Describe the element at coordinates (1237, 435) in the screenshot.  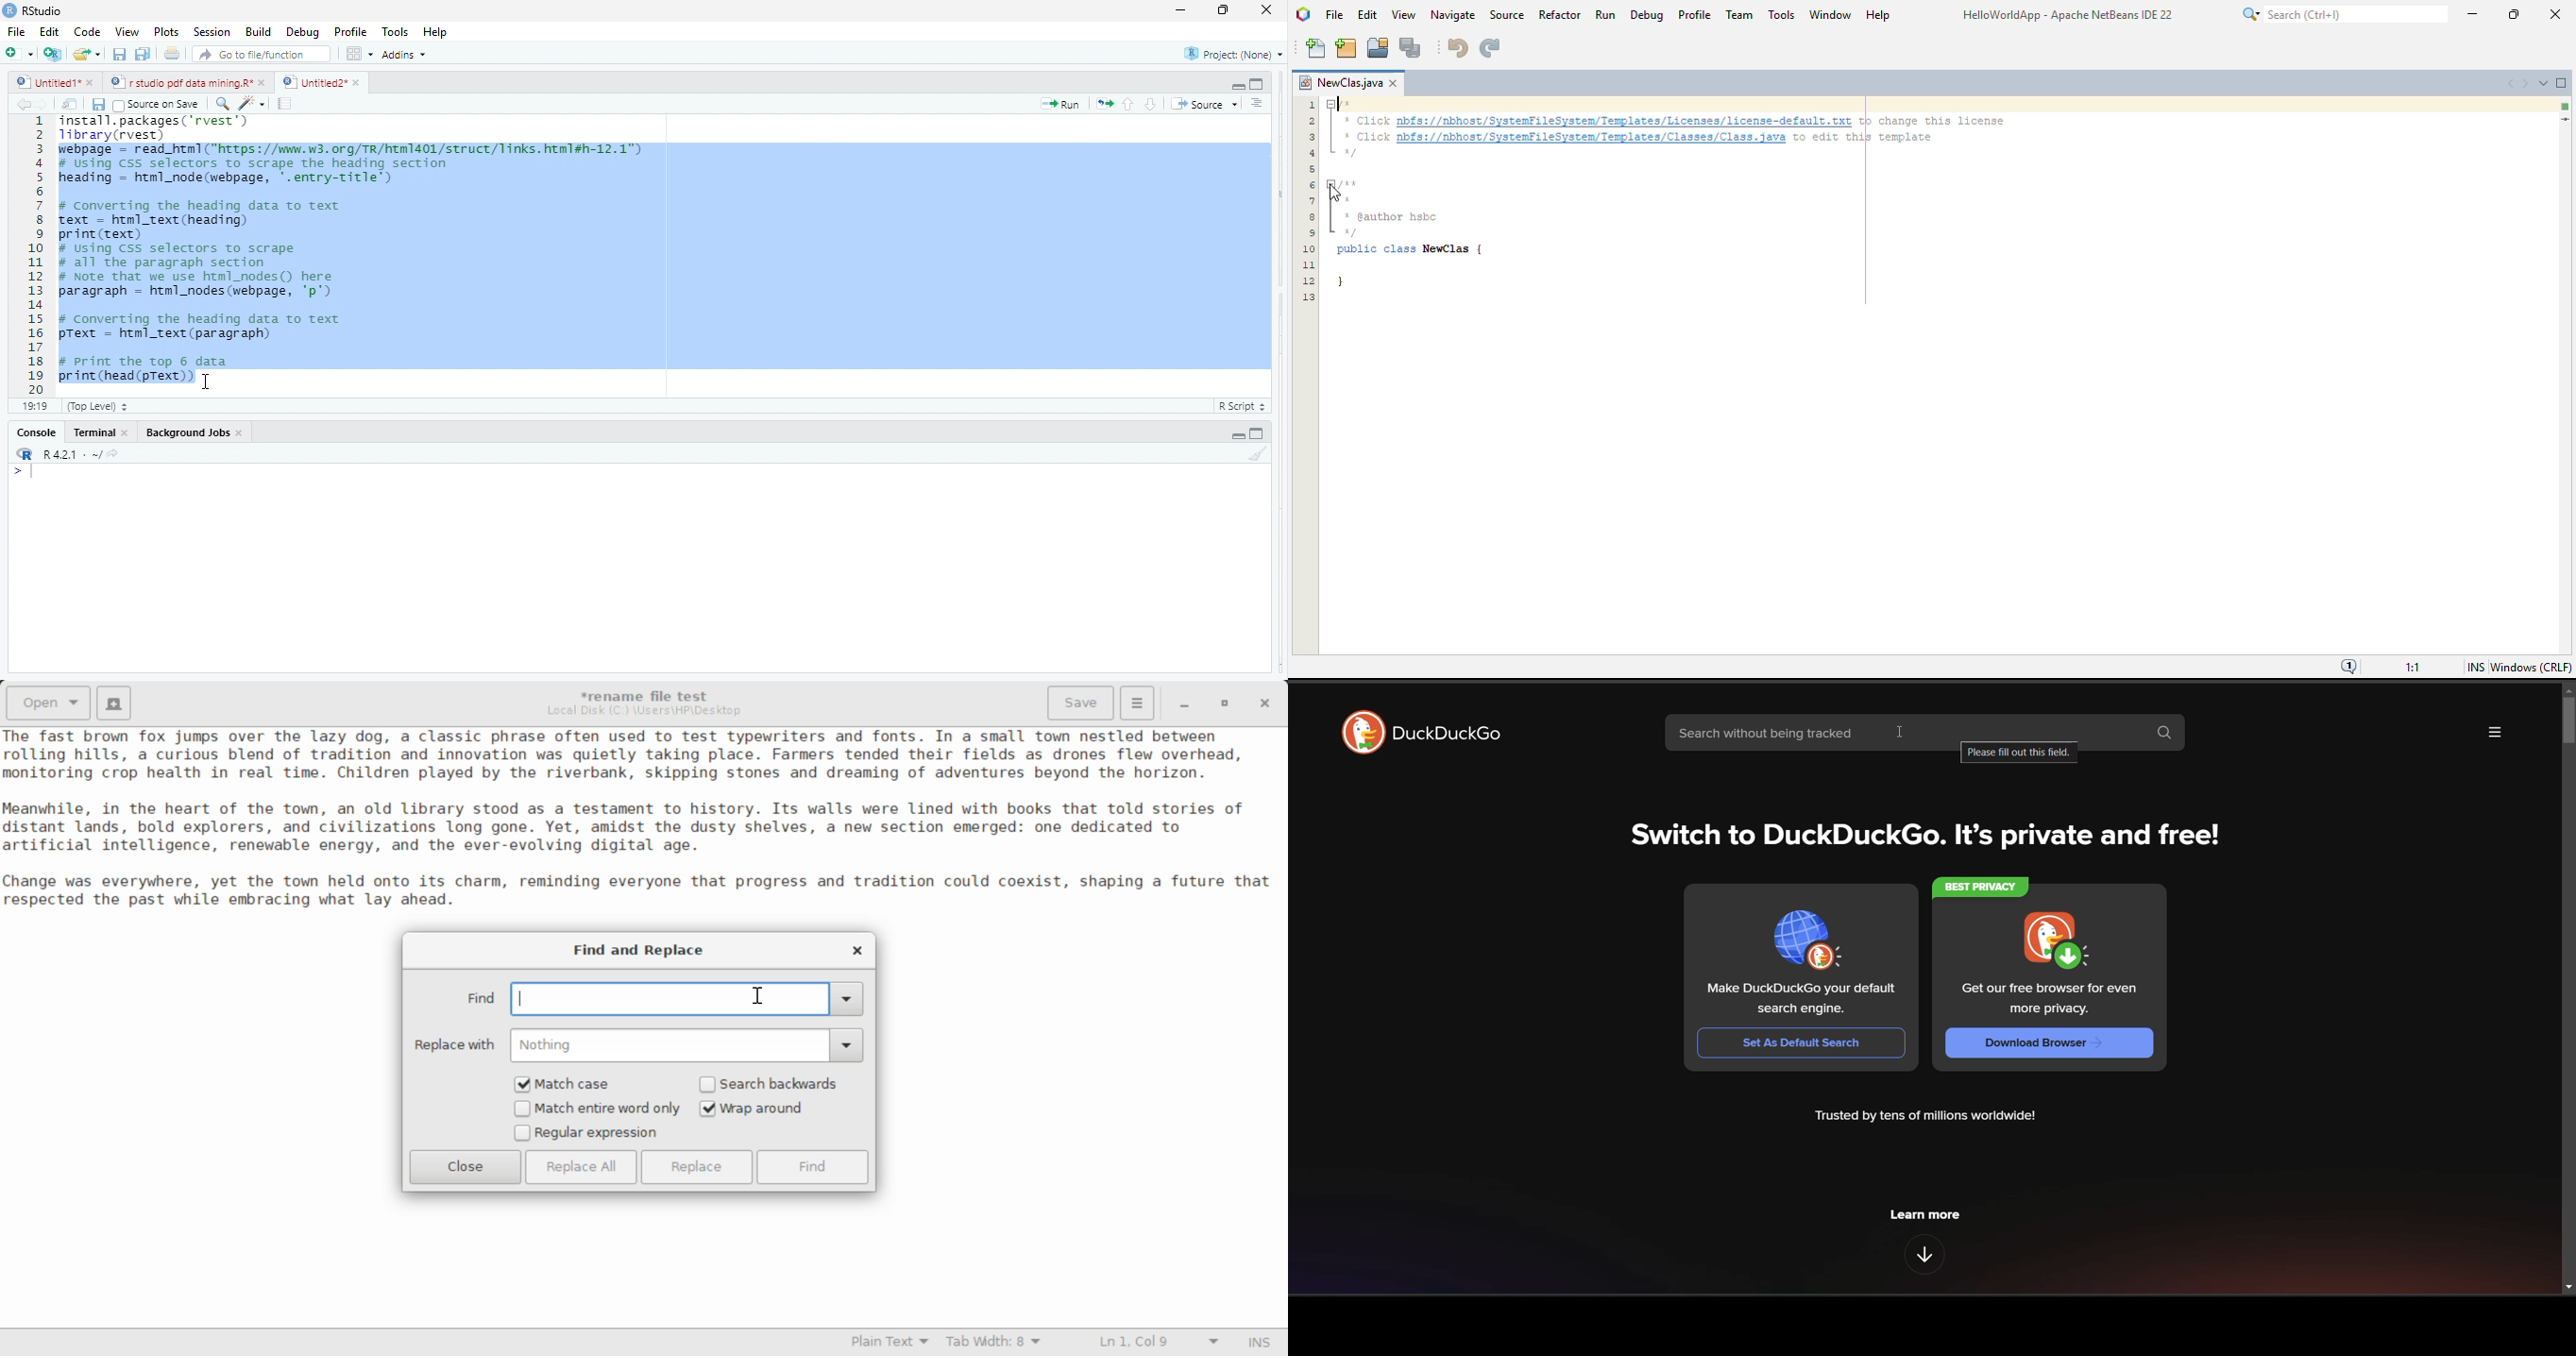
I see `hide r script` at that location.